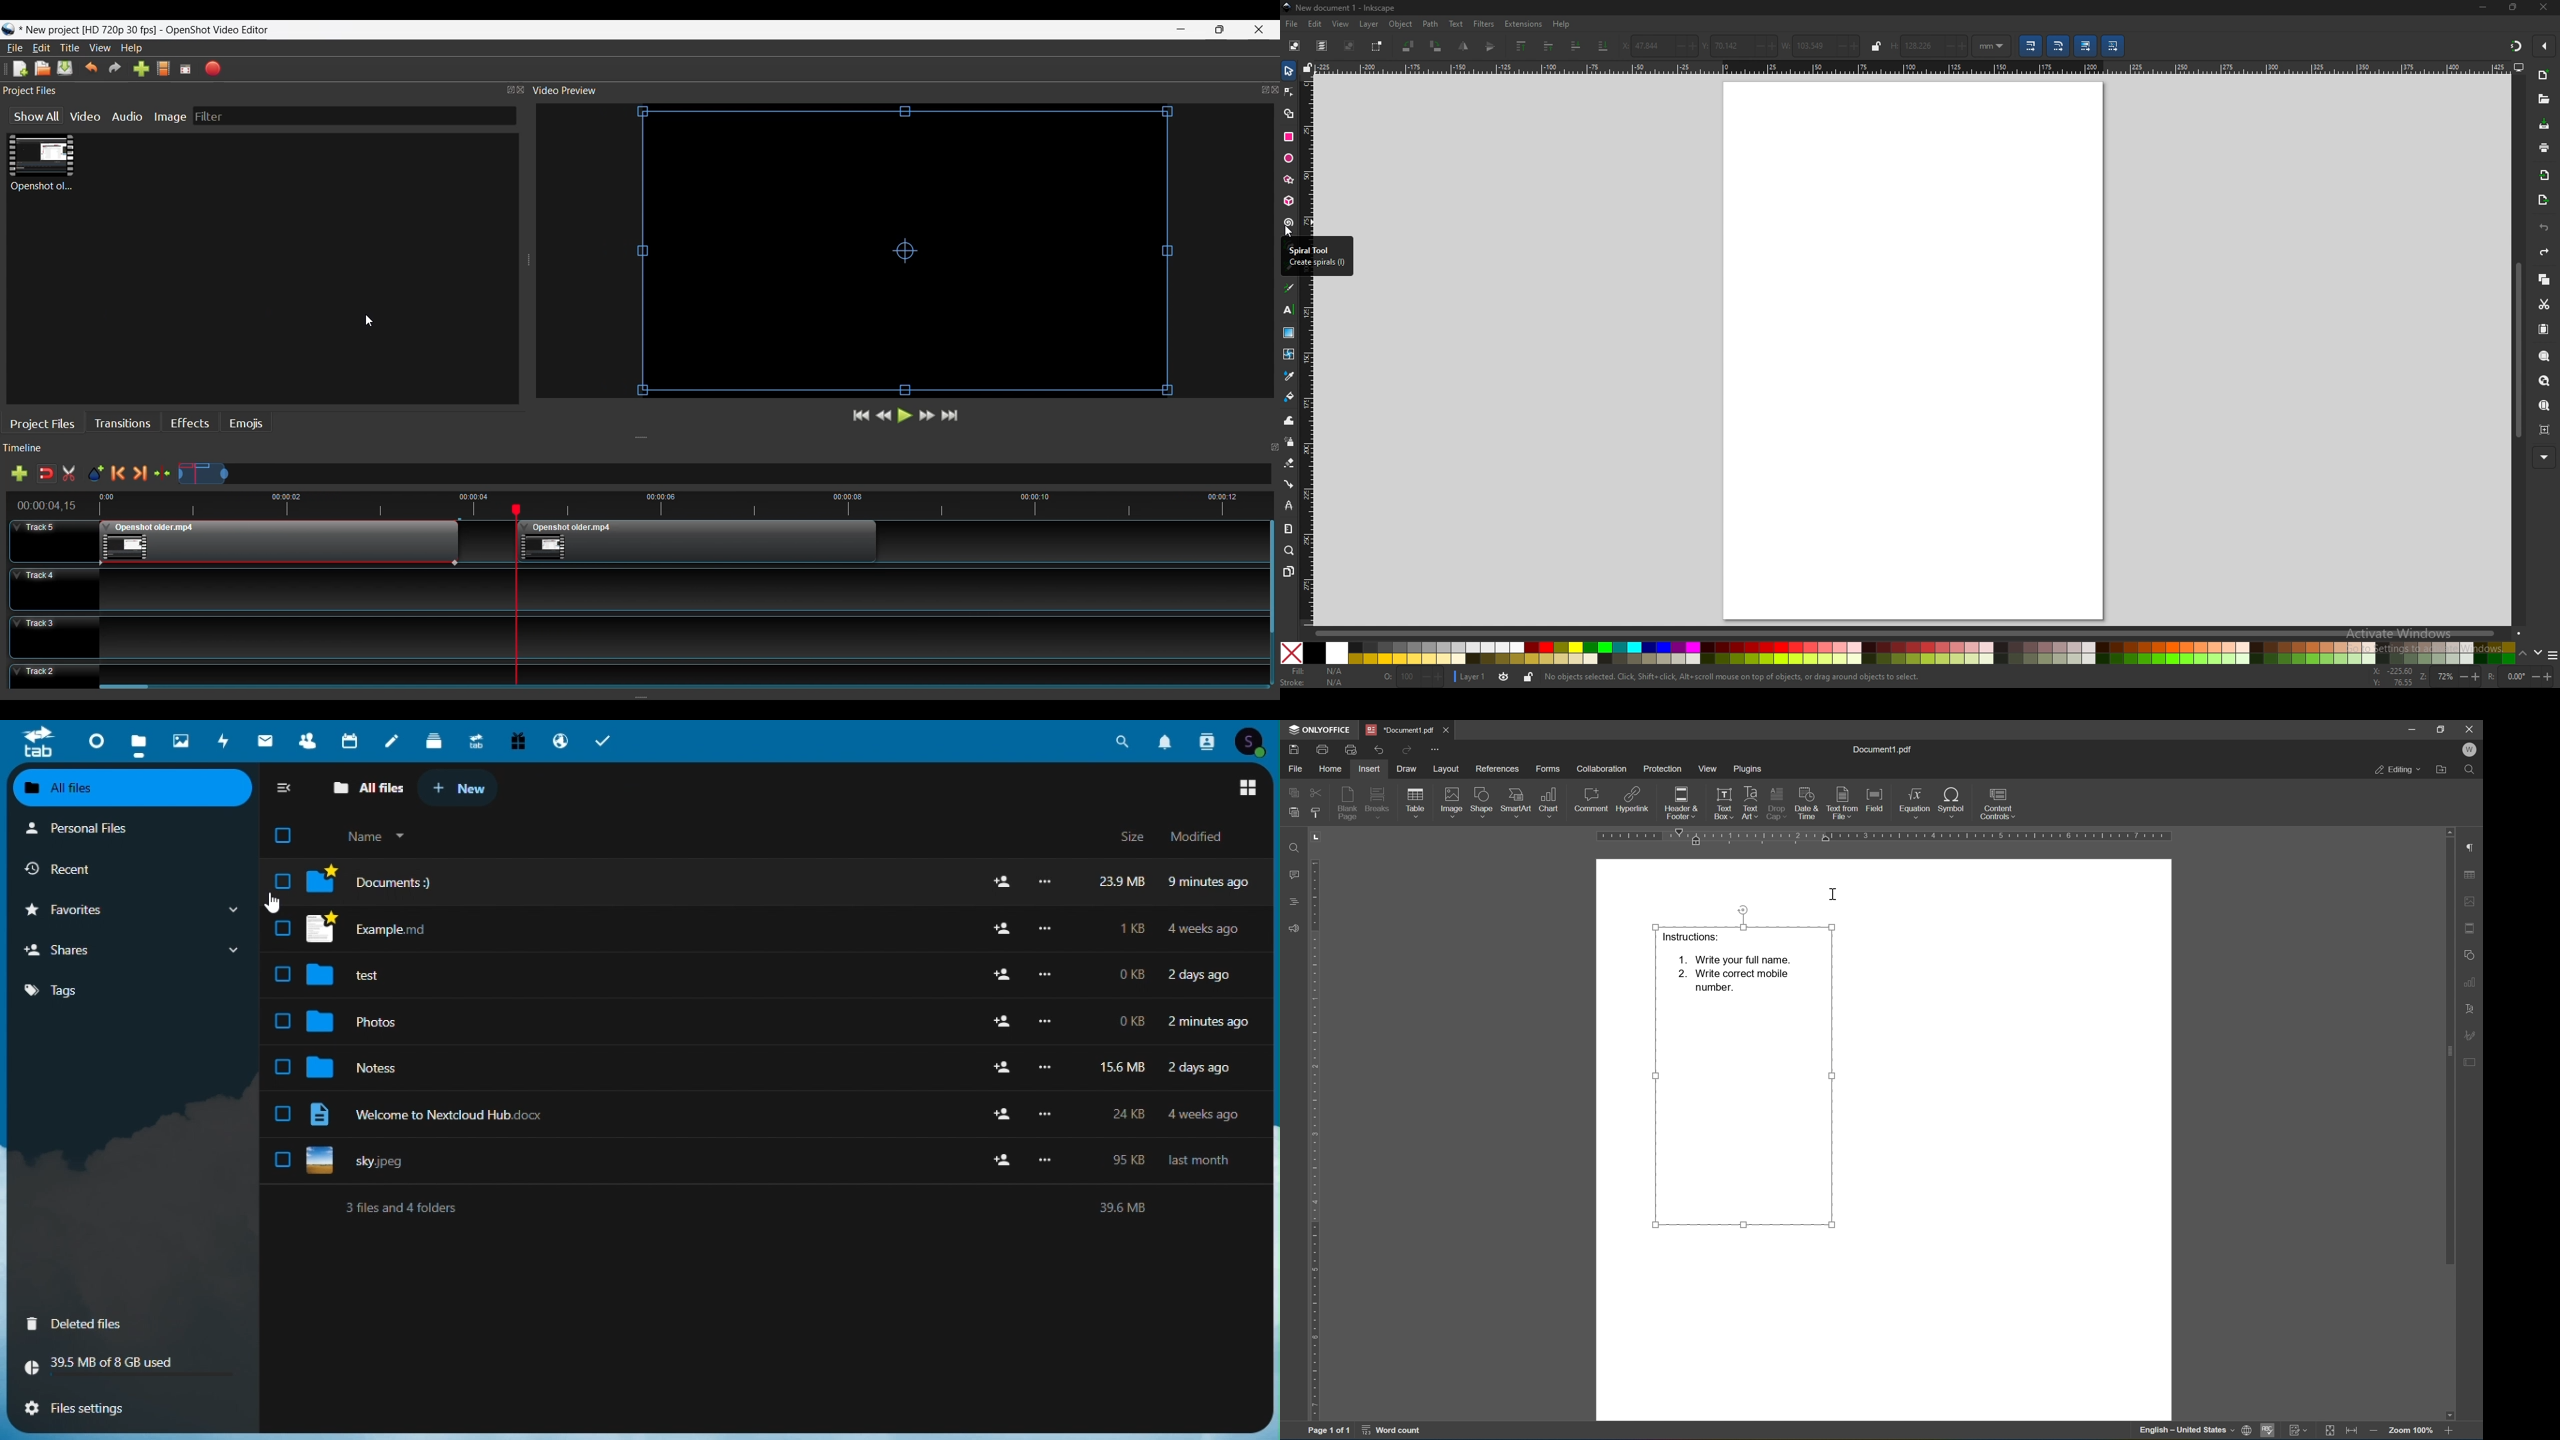 Image resolution: width=2576 pixels, height=1456 pixels. Describe the element at coordinates (1289, 92) in the screenshot. I see `node` at that location.